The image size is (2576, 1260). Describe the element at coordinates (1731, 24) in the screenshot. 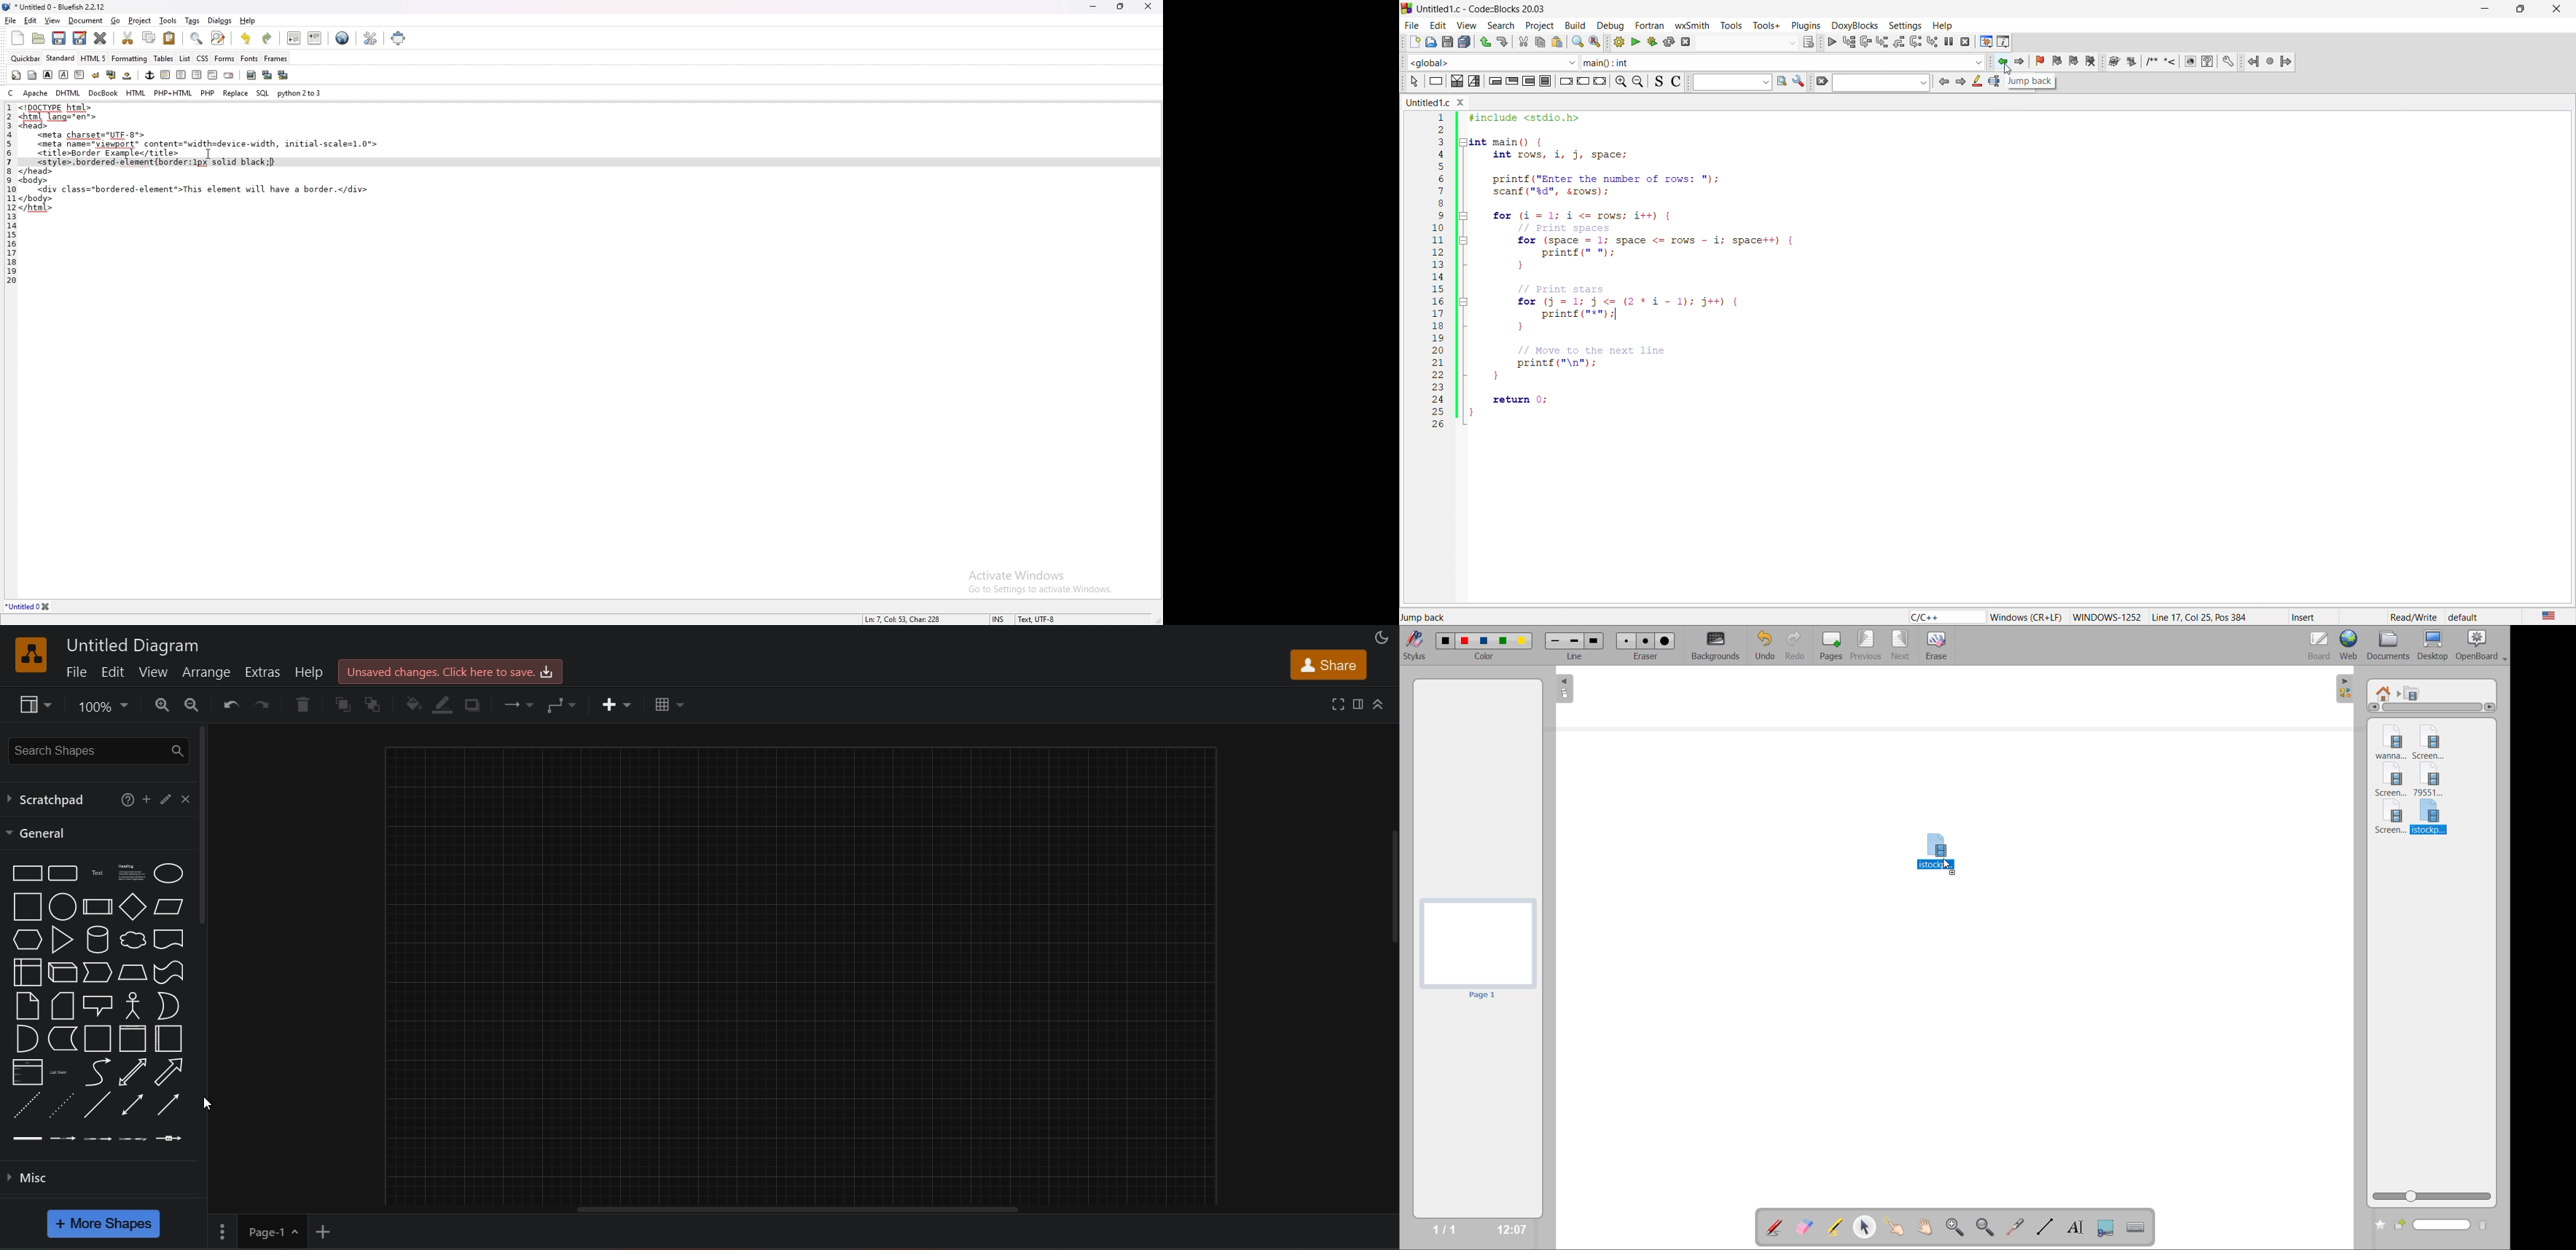

I see `tools` at that location.